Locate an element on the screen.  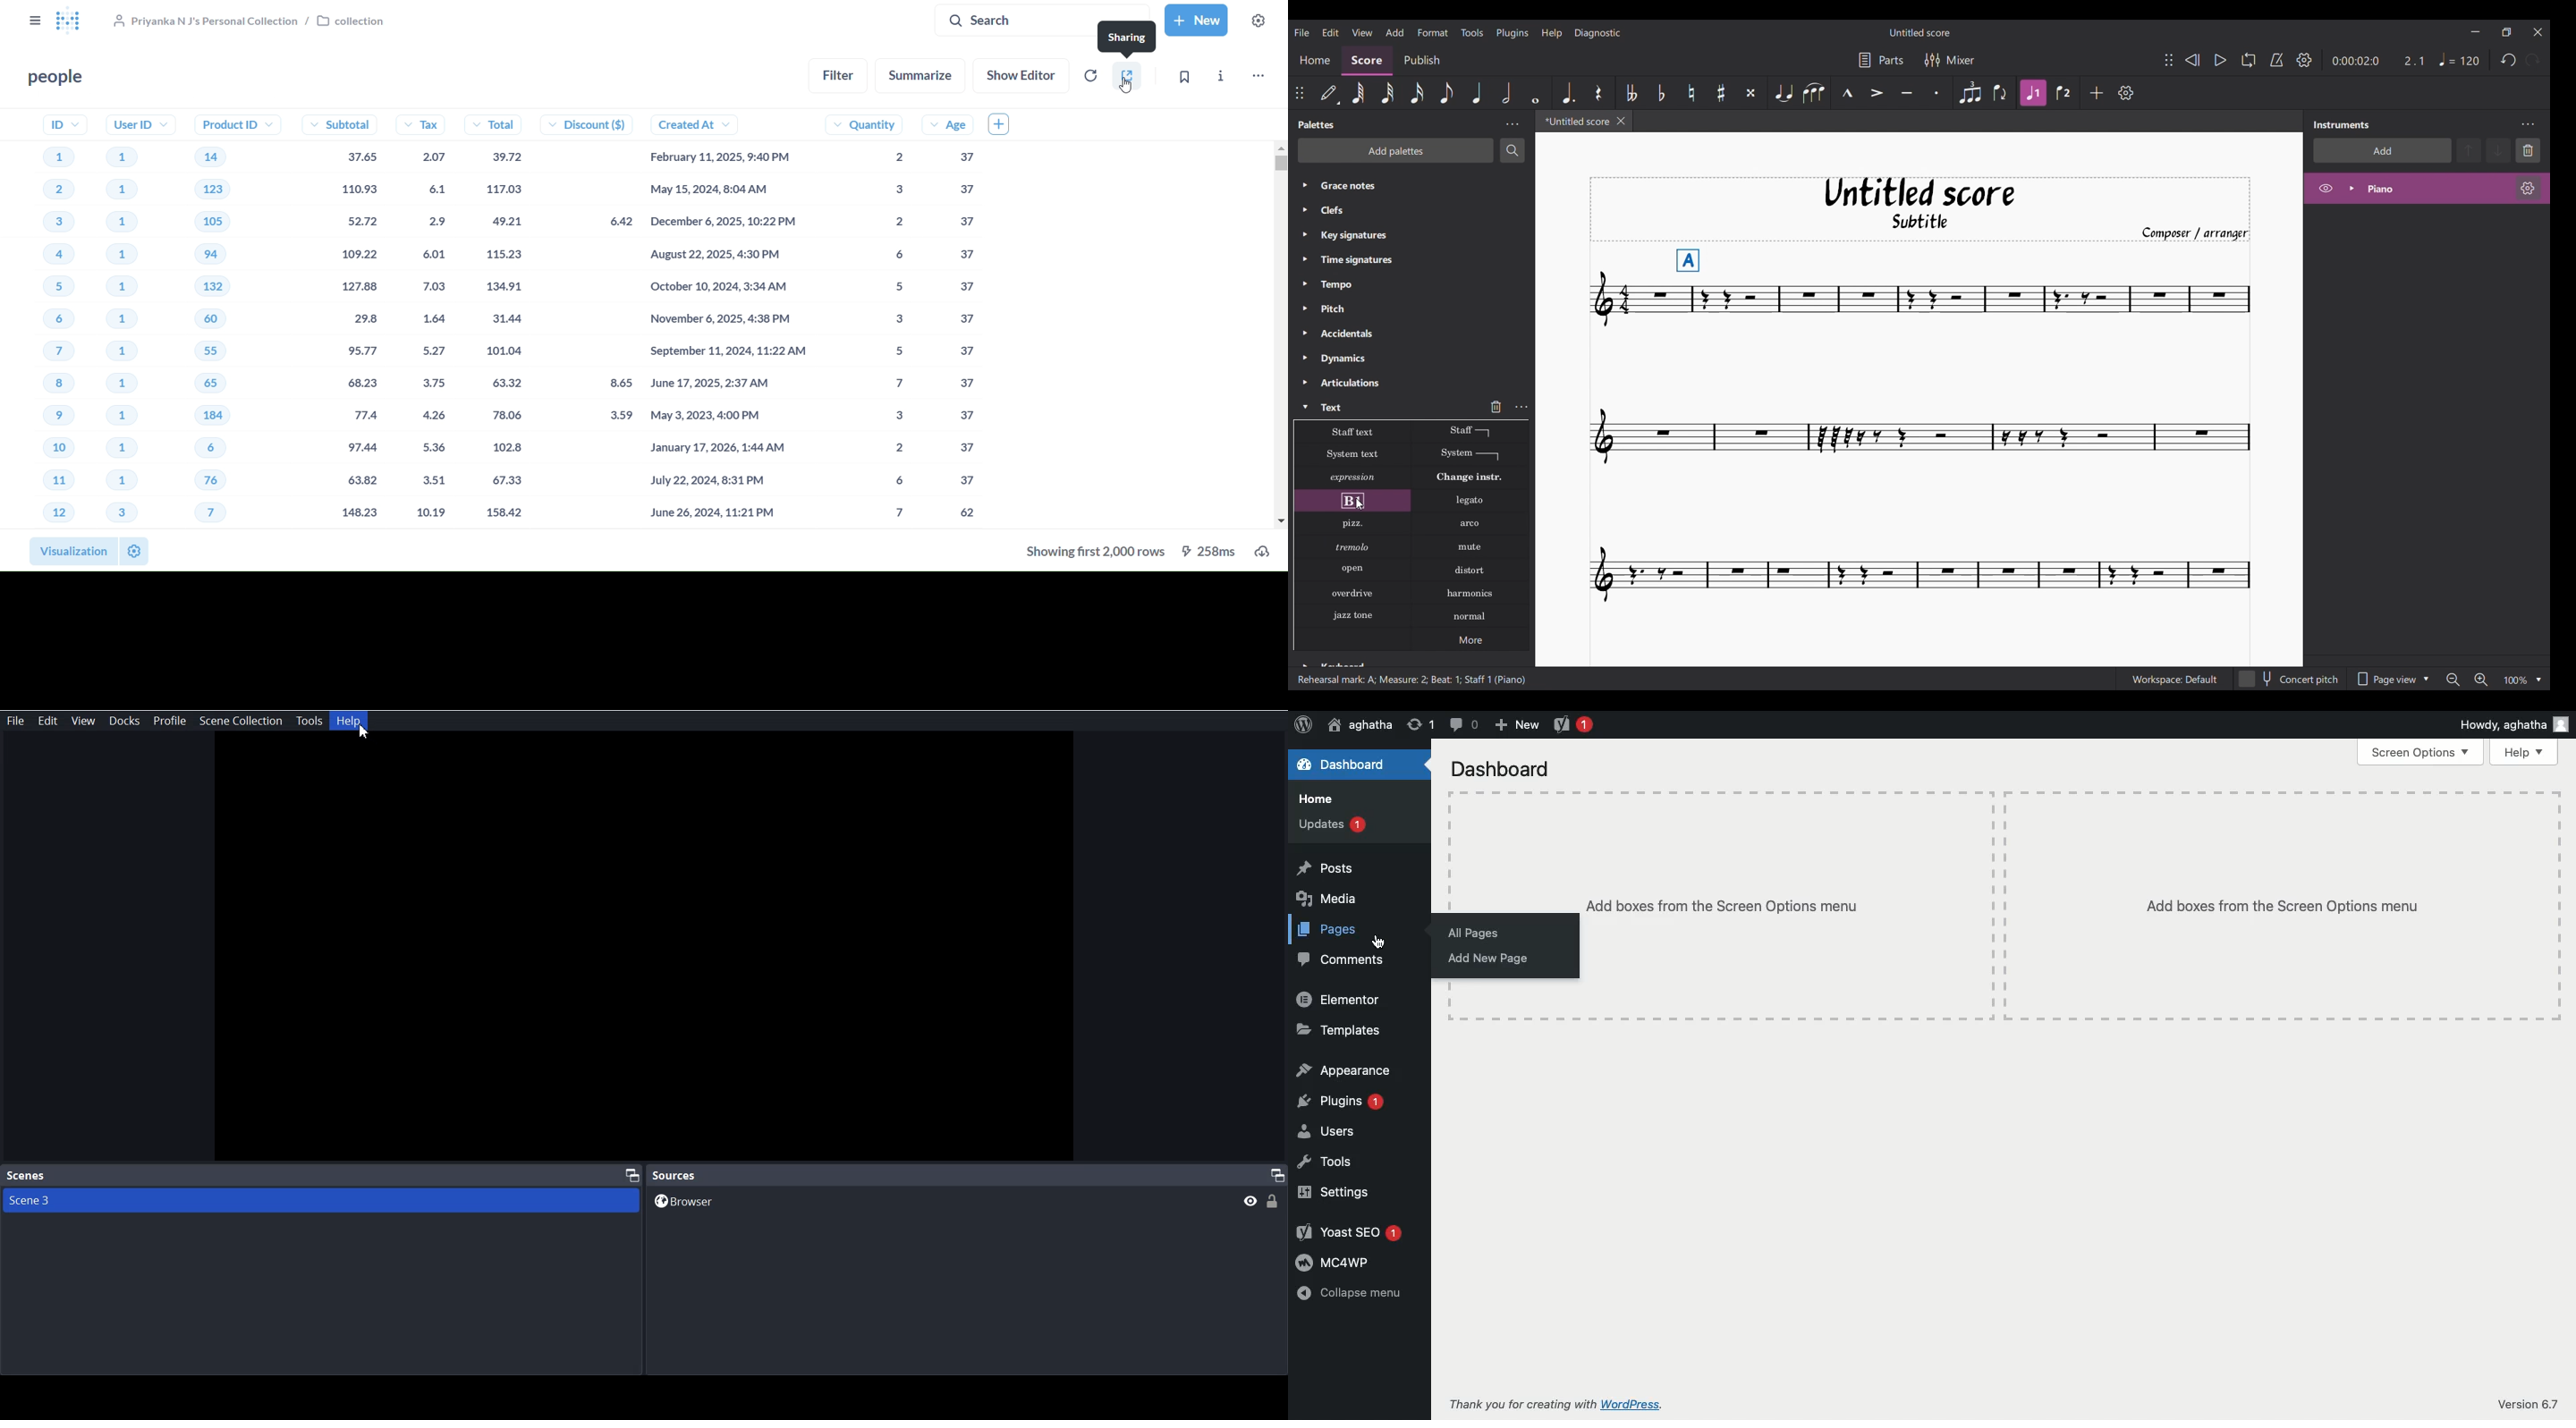
product ID's is located at coordinates (229, 318).